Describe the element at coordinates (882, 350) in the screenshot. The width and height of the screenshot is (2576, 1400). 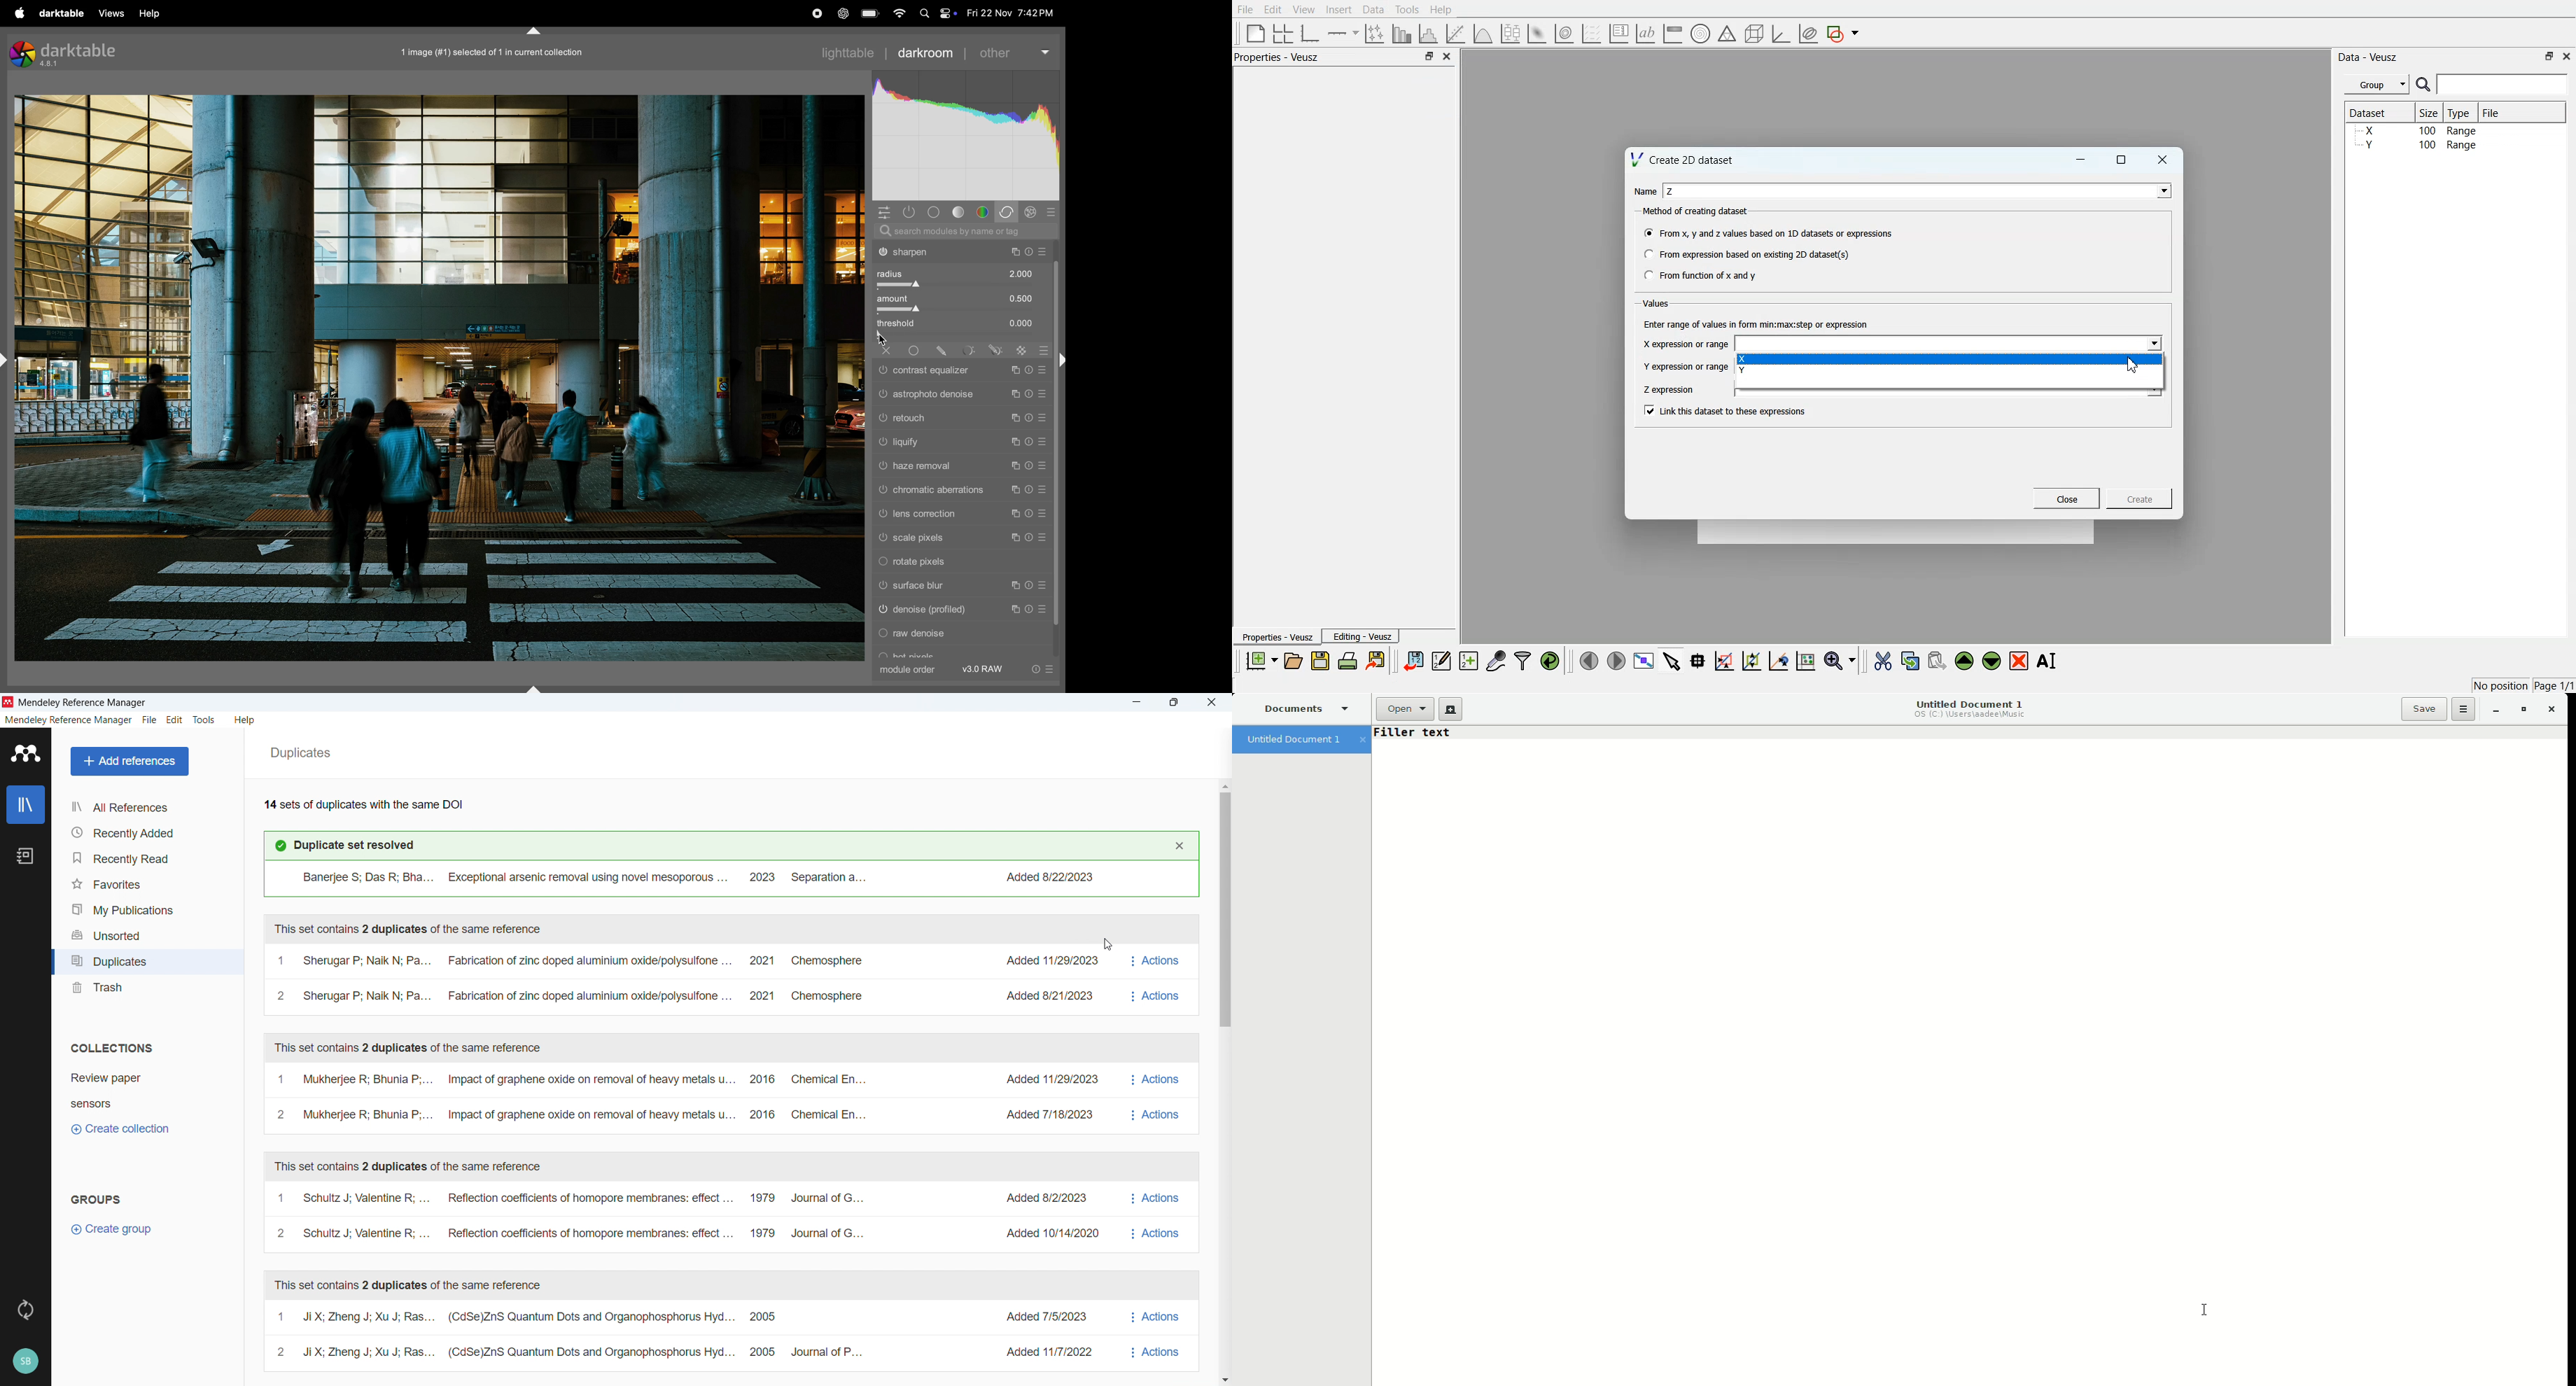
I see `close` at that location.